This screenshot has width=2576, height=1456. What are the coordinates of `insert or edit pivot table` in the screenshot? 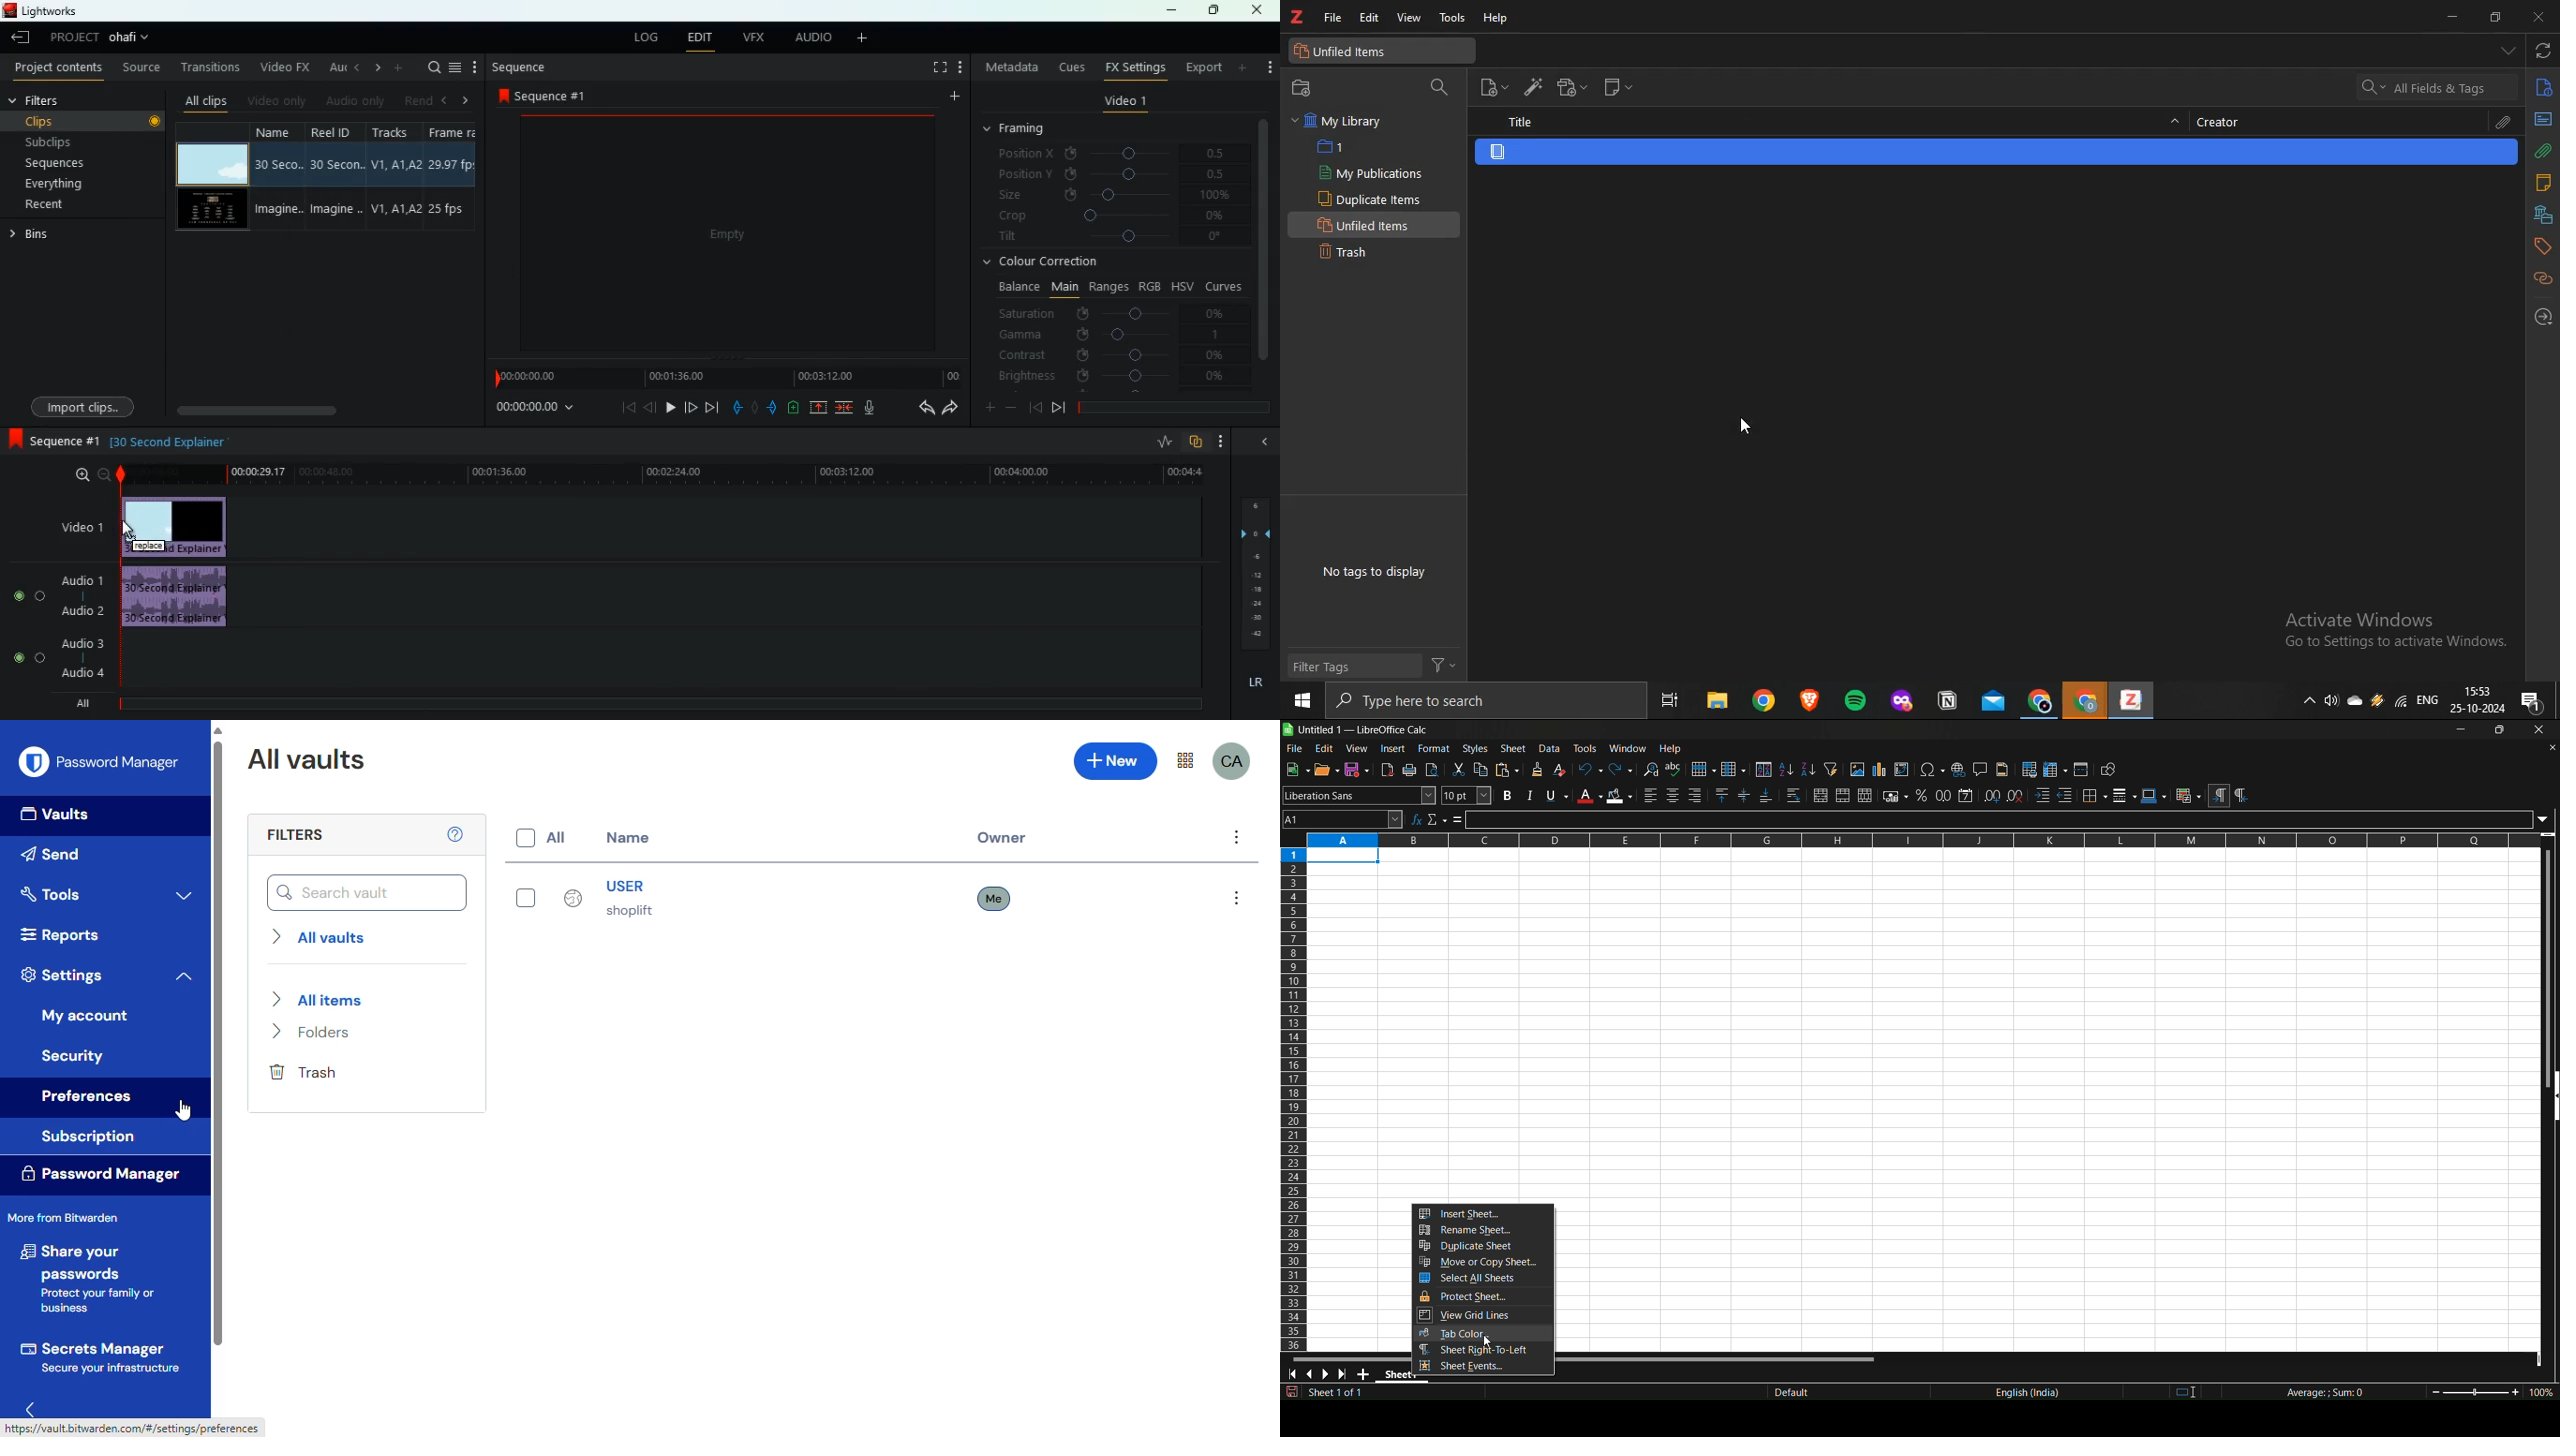 It's located at (1903, 769).